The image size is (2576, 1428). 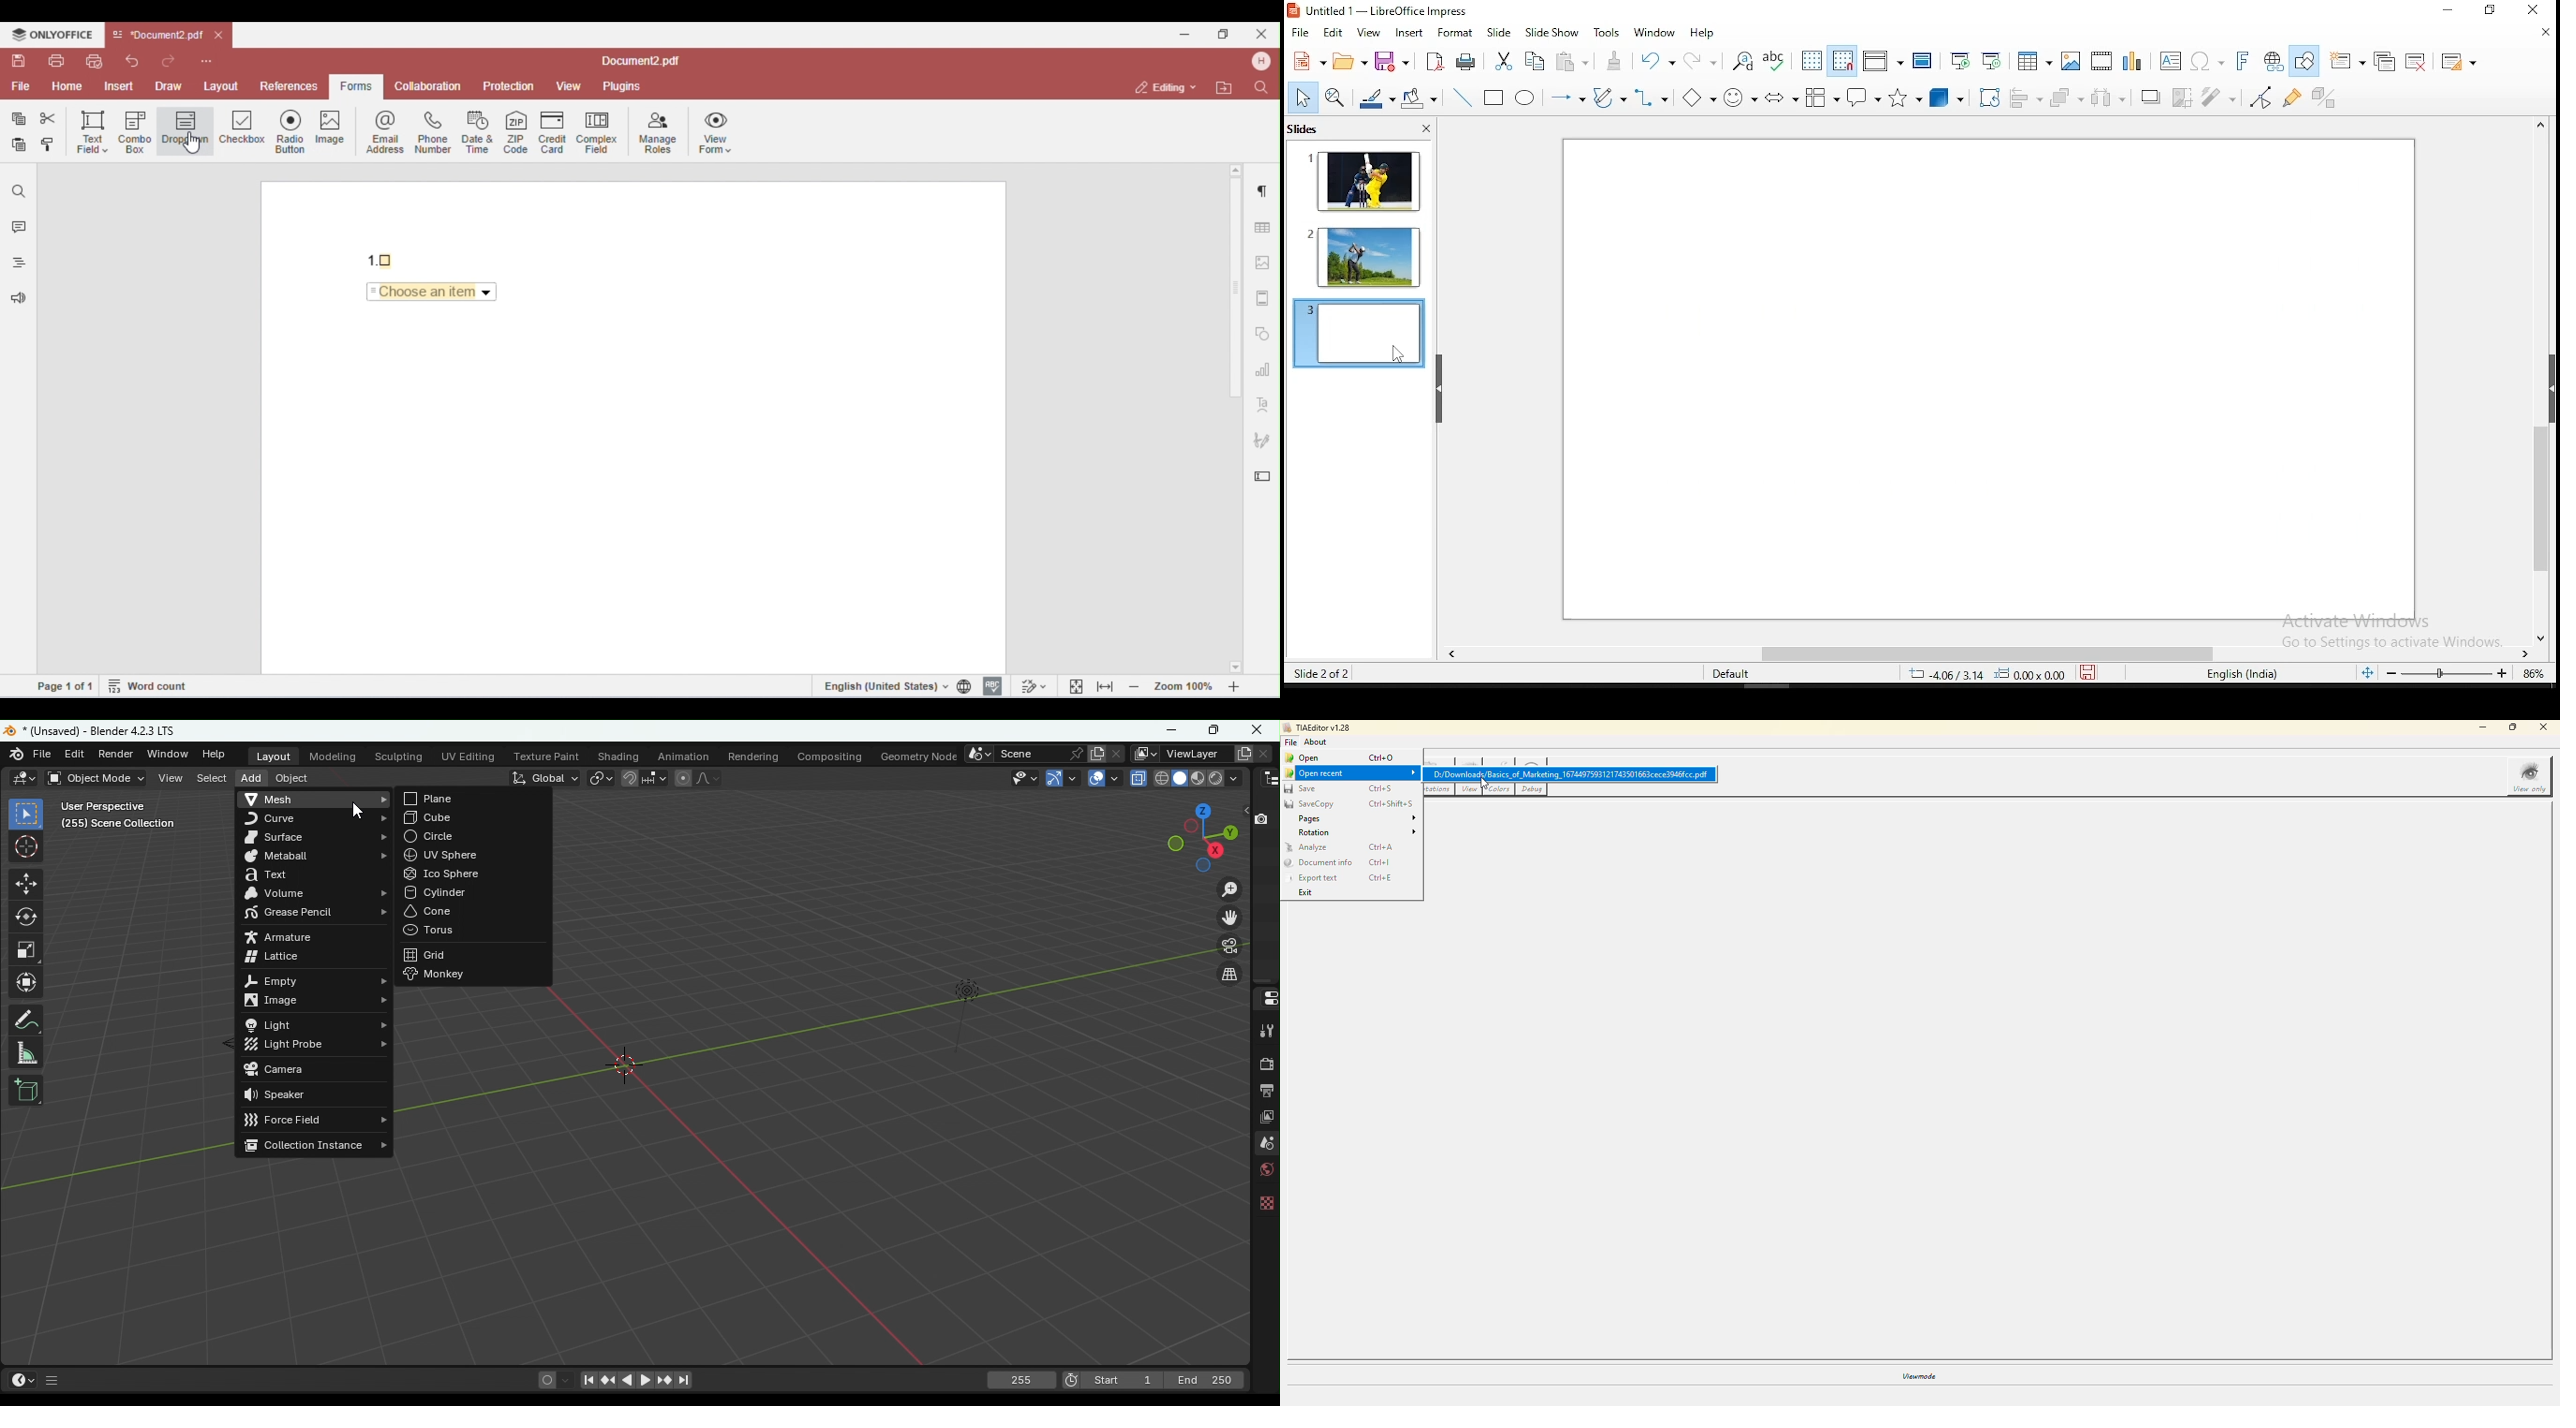 What do you see at coordinates (1440, 388) in the screenshot?
I see `hide` at bounding box center [1440, 388].